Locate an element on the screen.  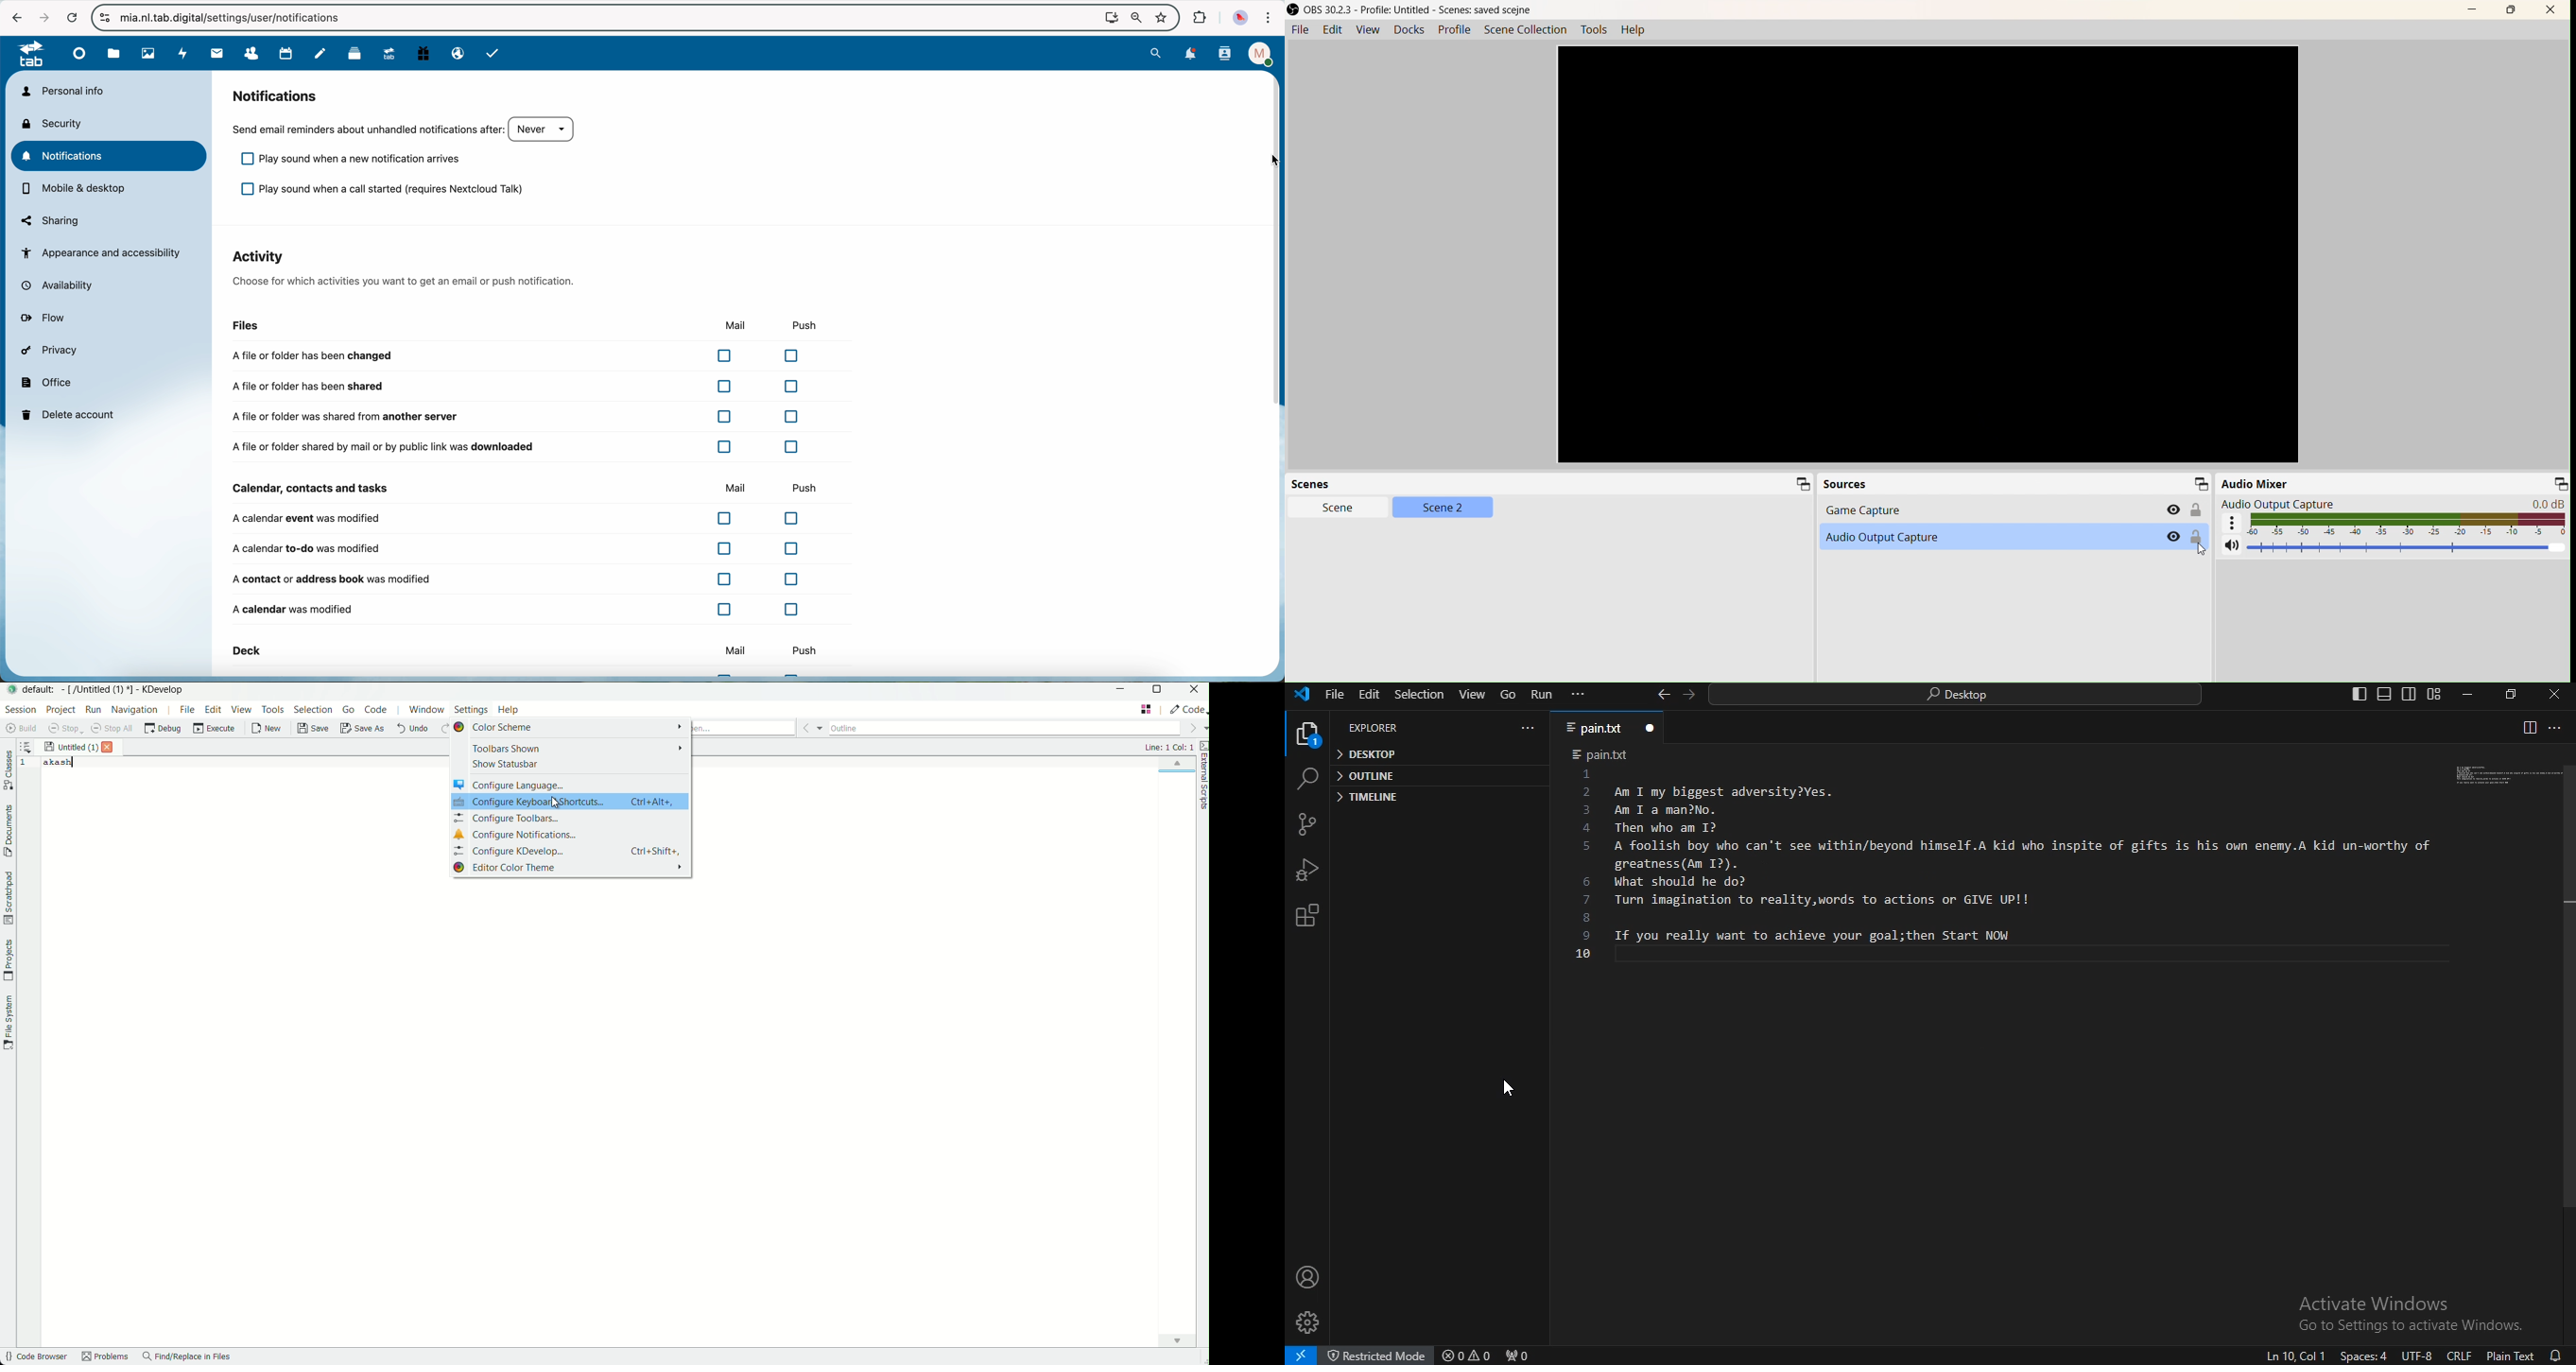
upgrade is located at coordinates (393, 55).